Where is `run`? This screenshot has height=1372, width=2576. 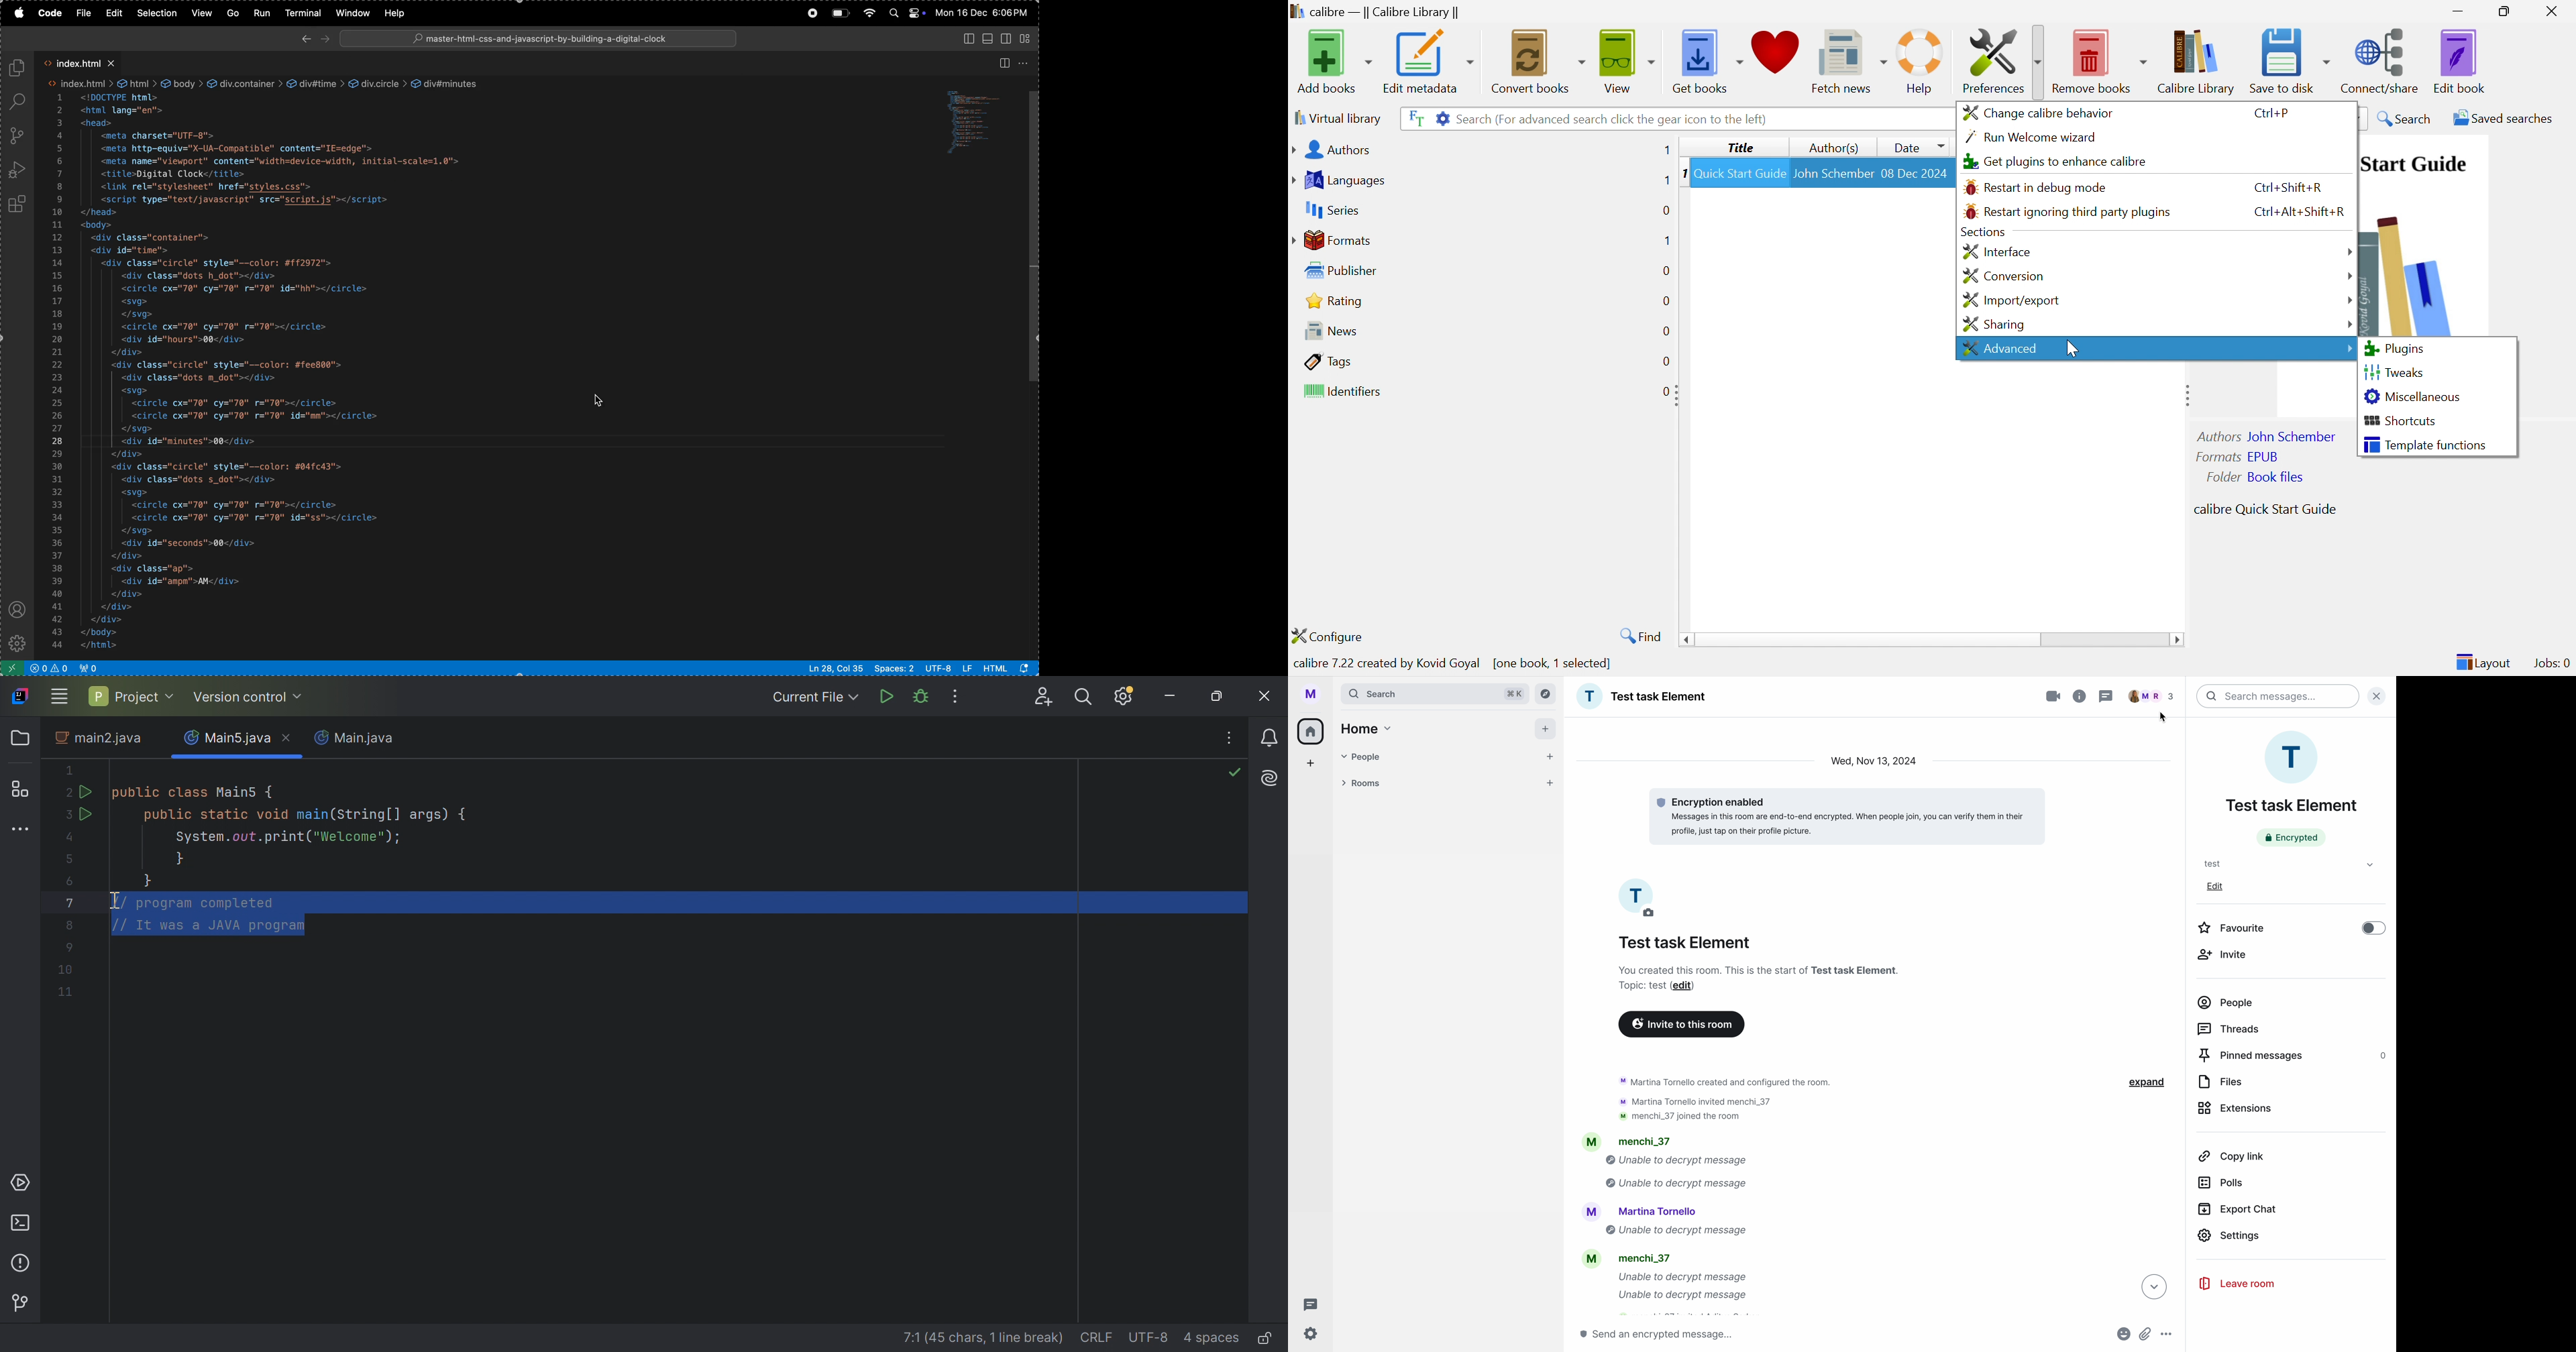
run is located at coordinates (263, 13).